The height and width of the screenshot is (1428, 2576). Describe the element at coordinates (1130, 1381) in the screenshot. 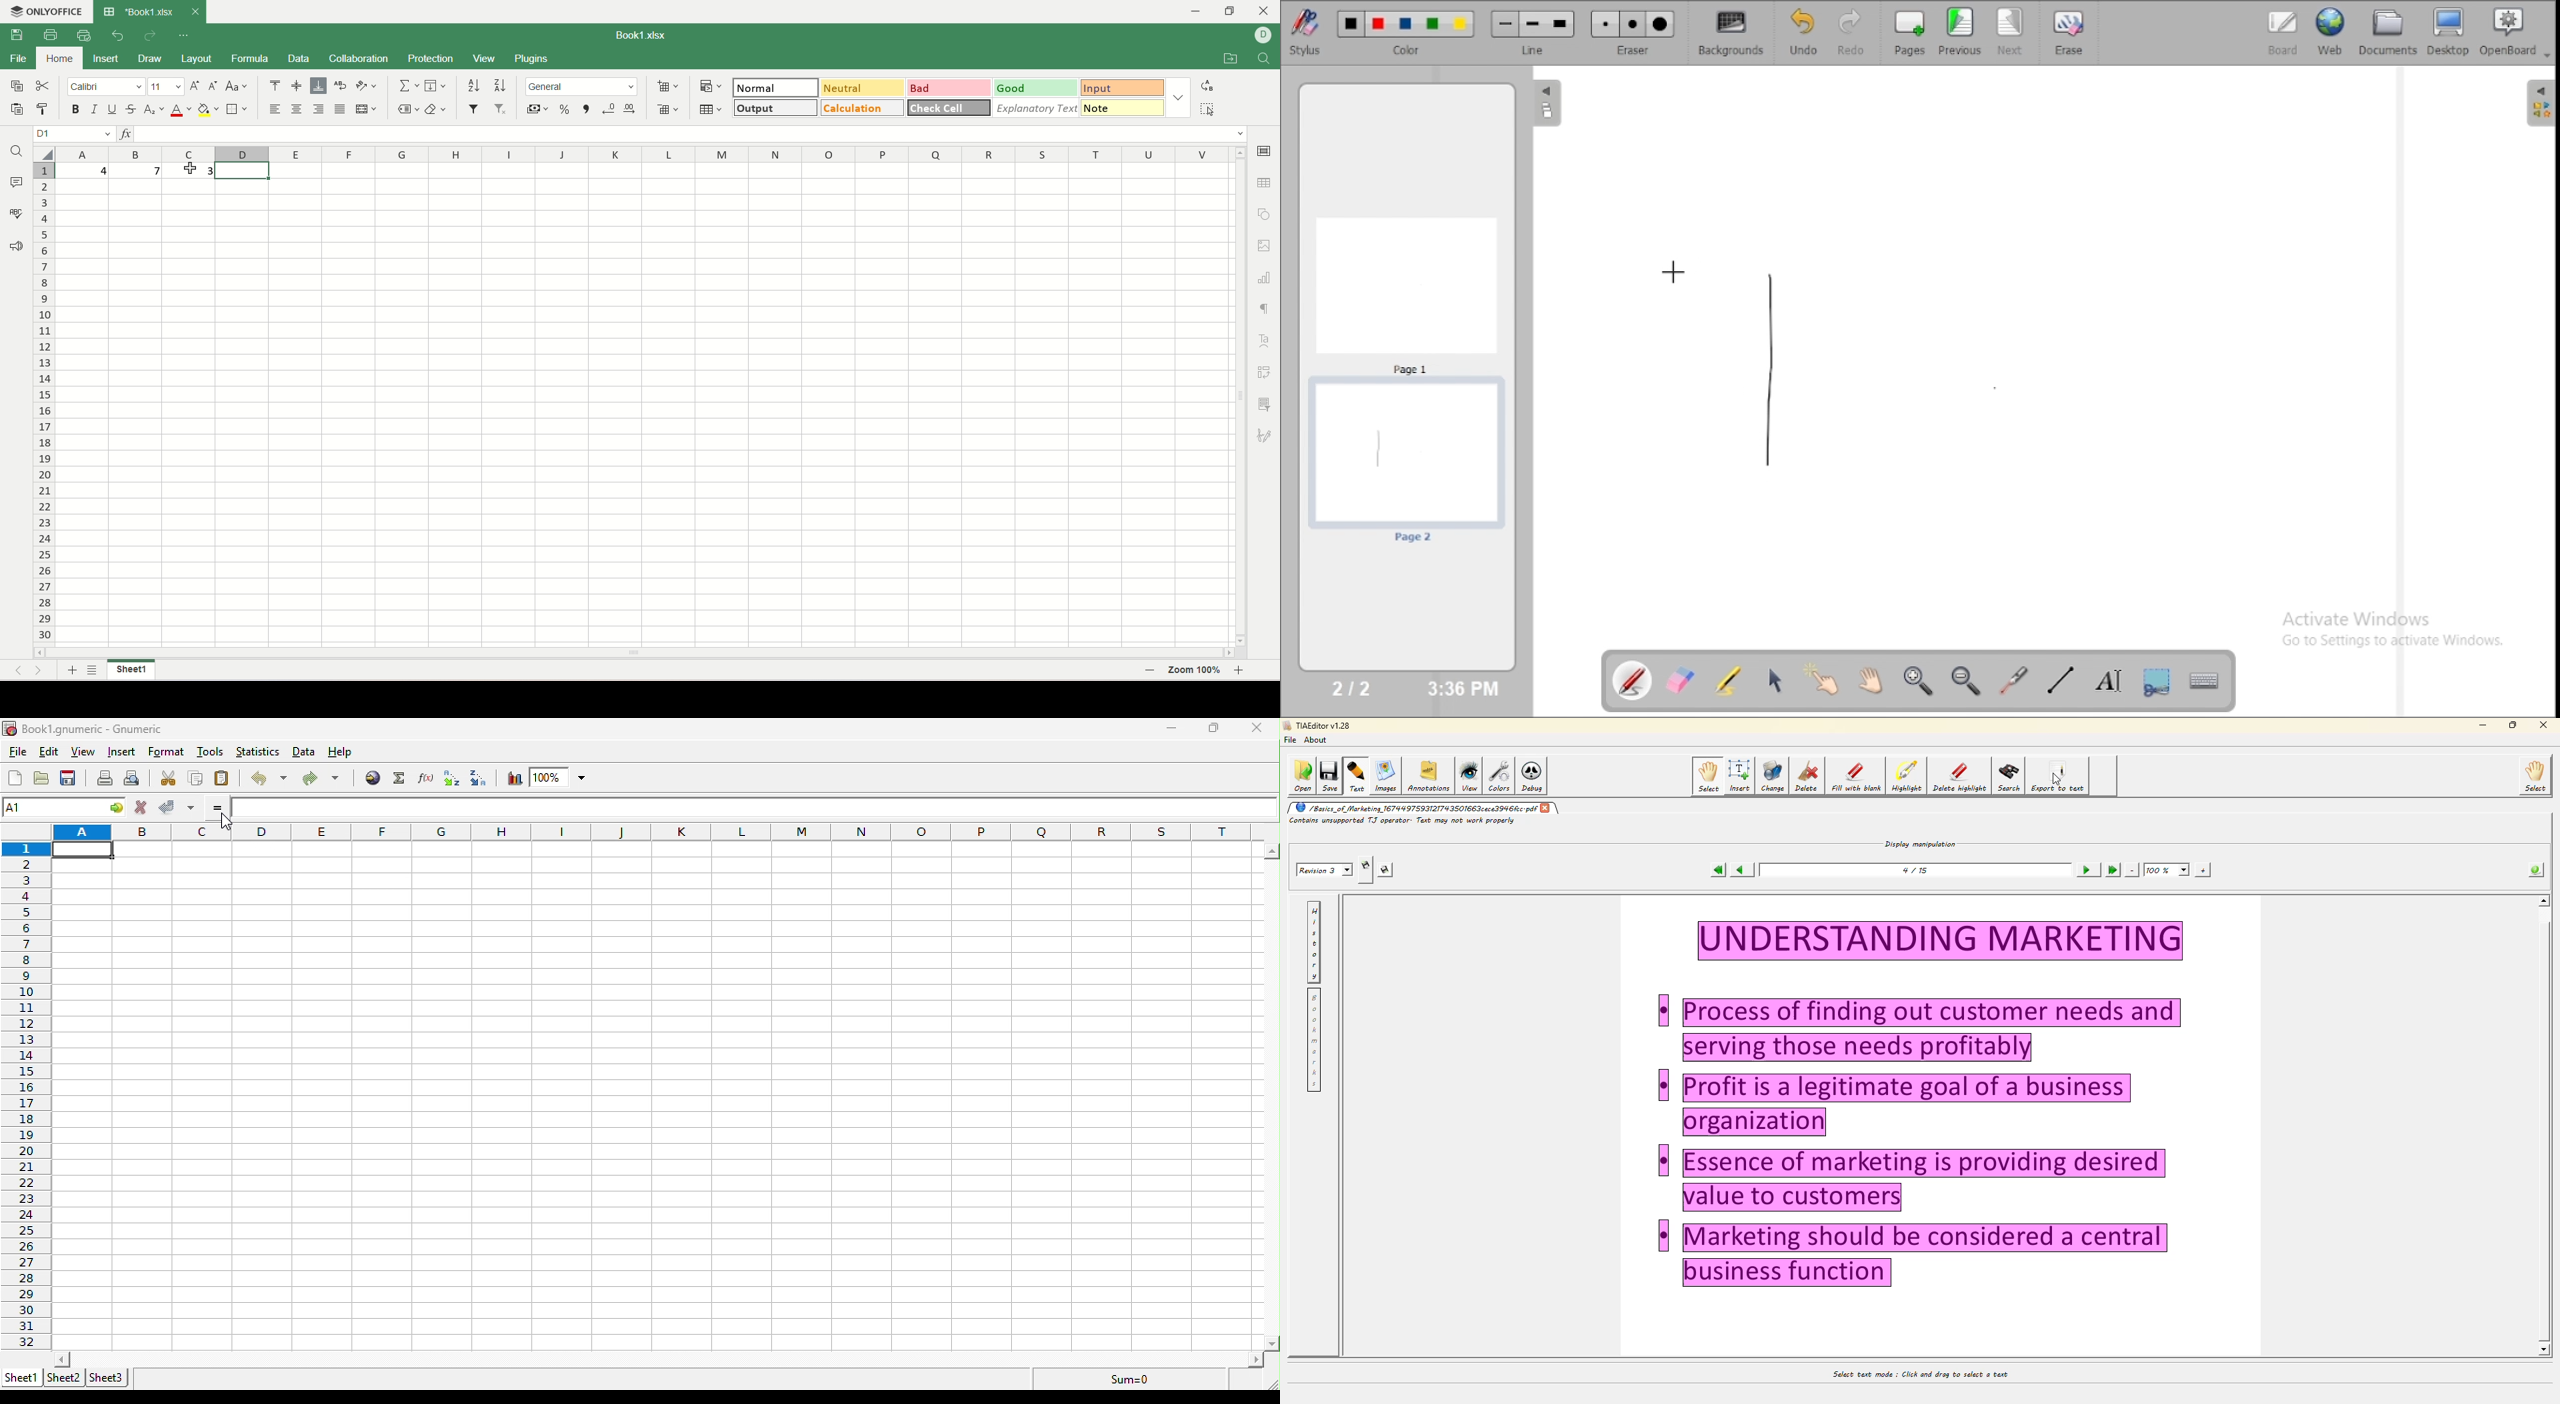

I see `sum=0` at that location.